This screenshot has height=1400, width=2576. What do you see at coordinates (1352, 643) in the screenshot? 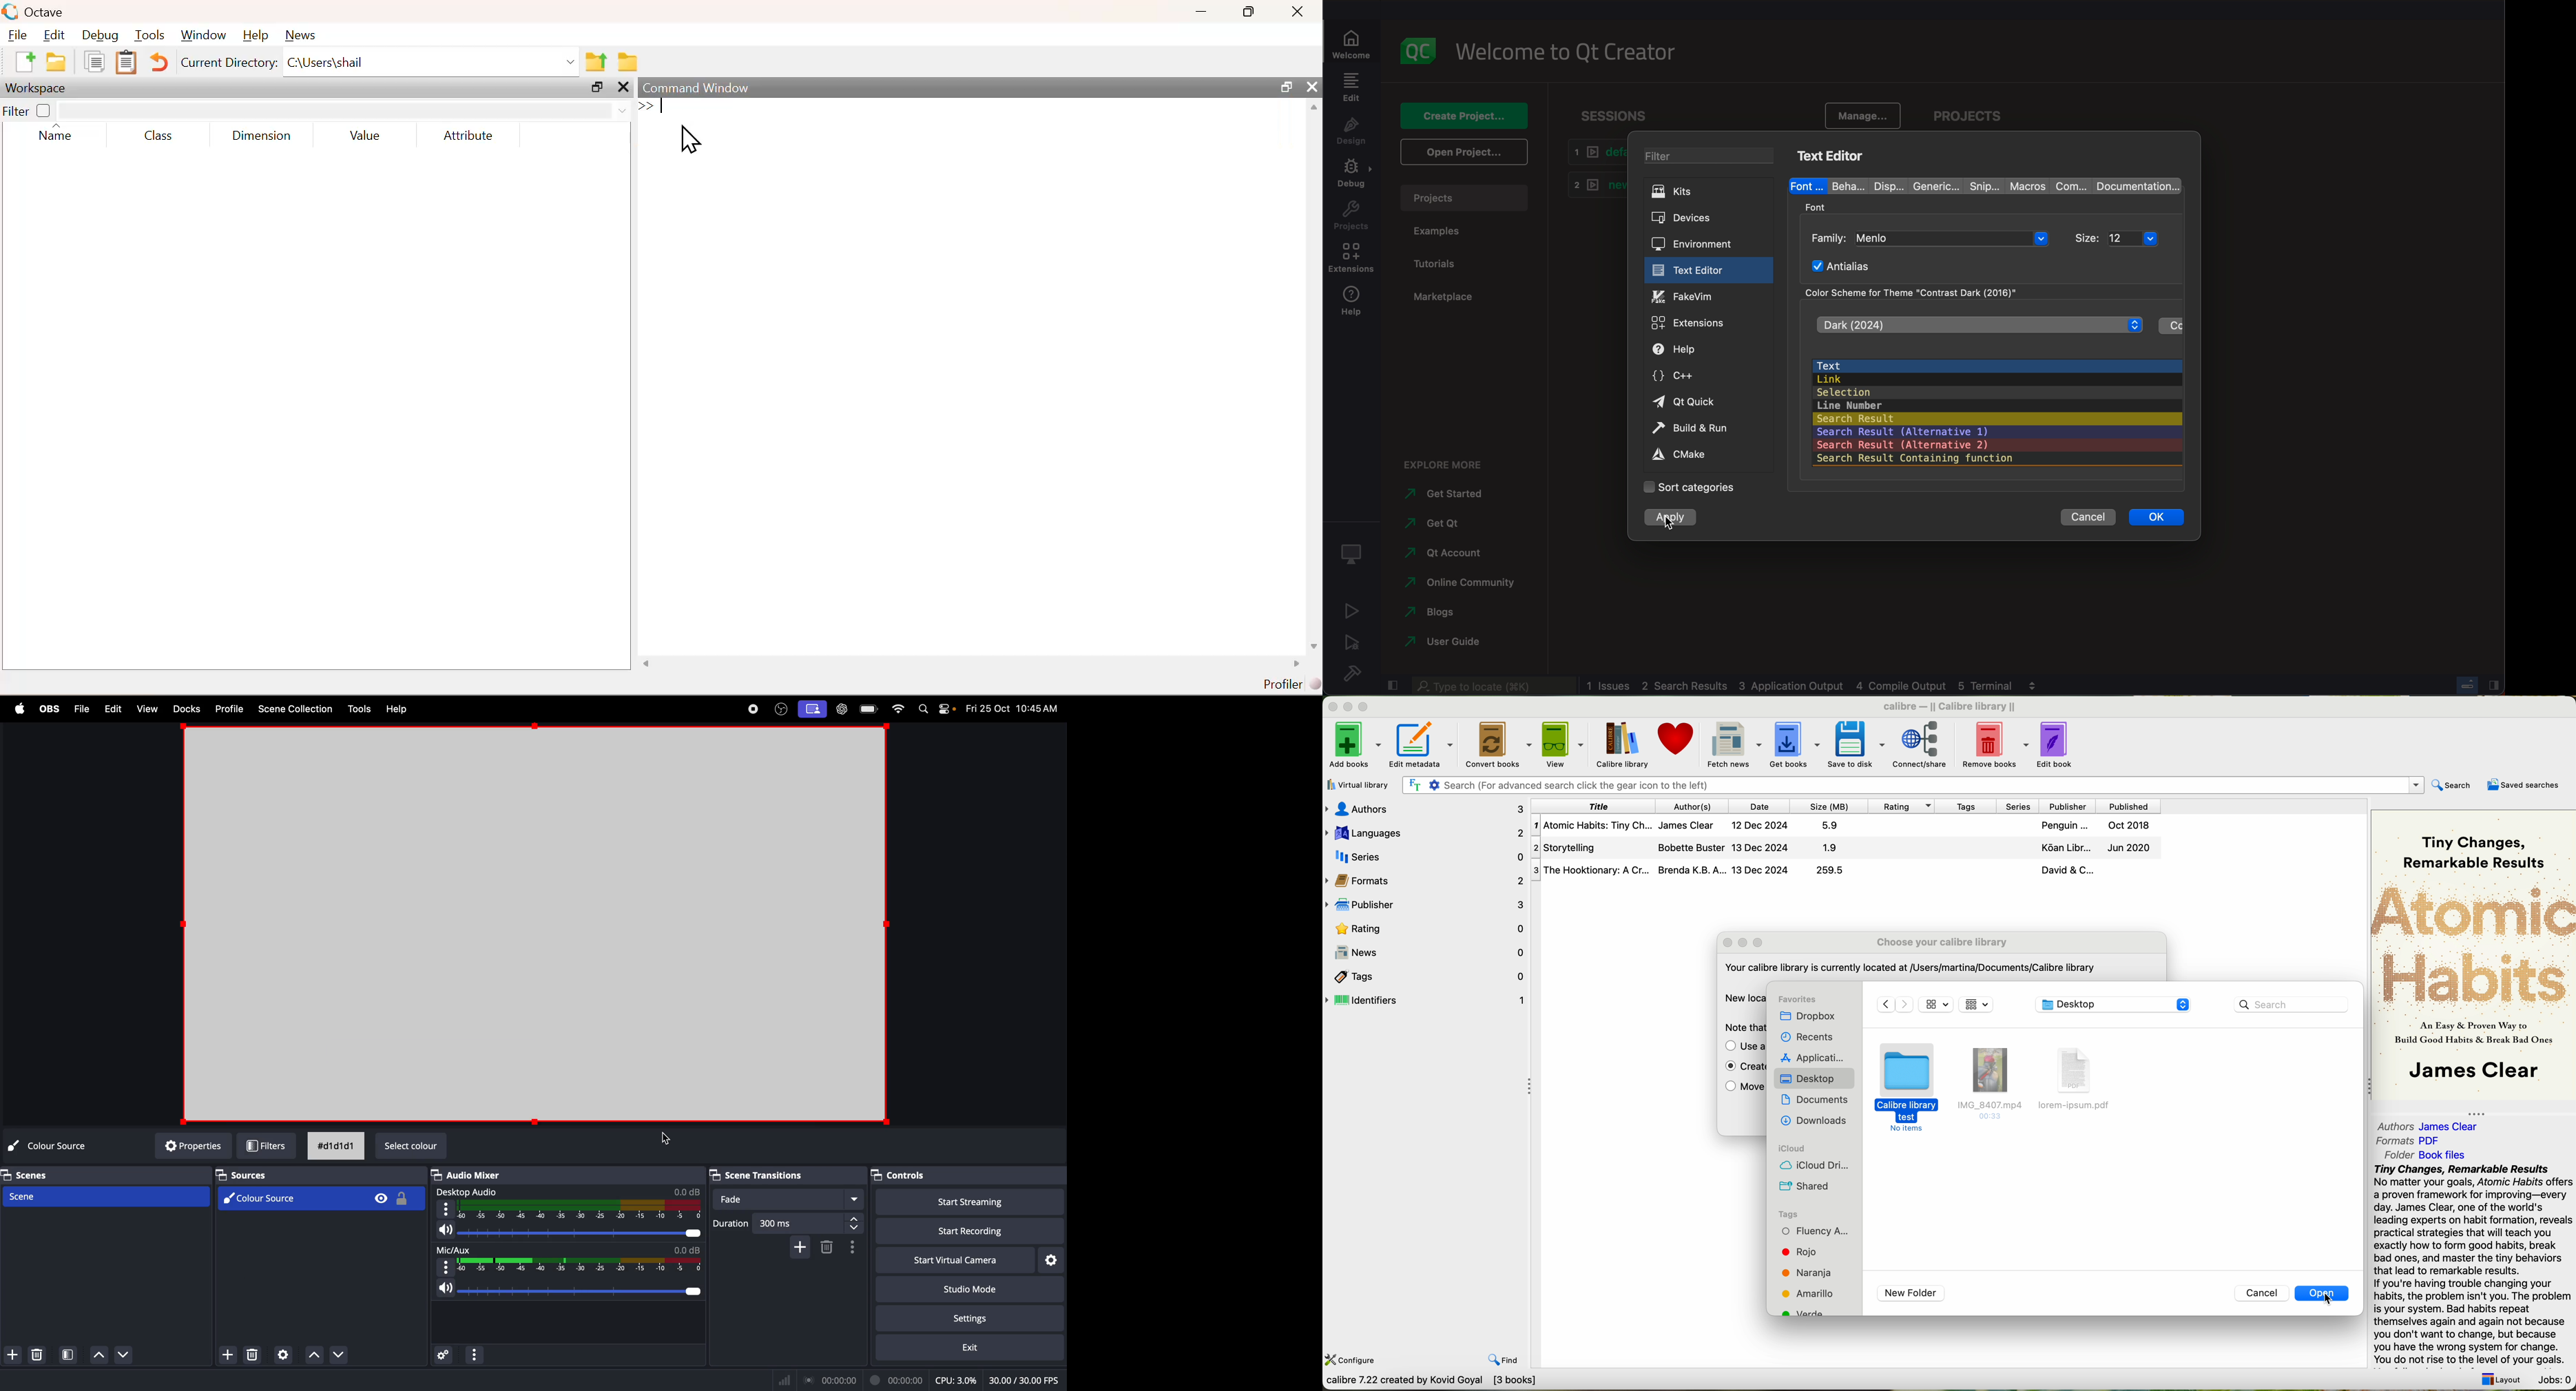
I see `run debug` at bounding box center [1352, 643].